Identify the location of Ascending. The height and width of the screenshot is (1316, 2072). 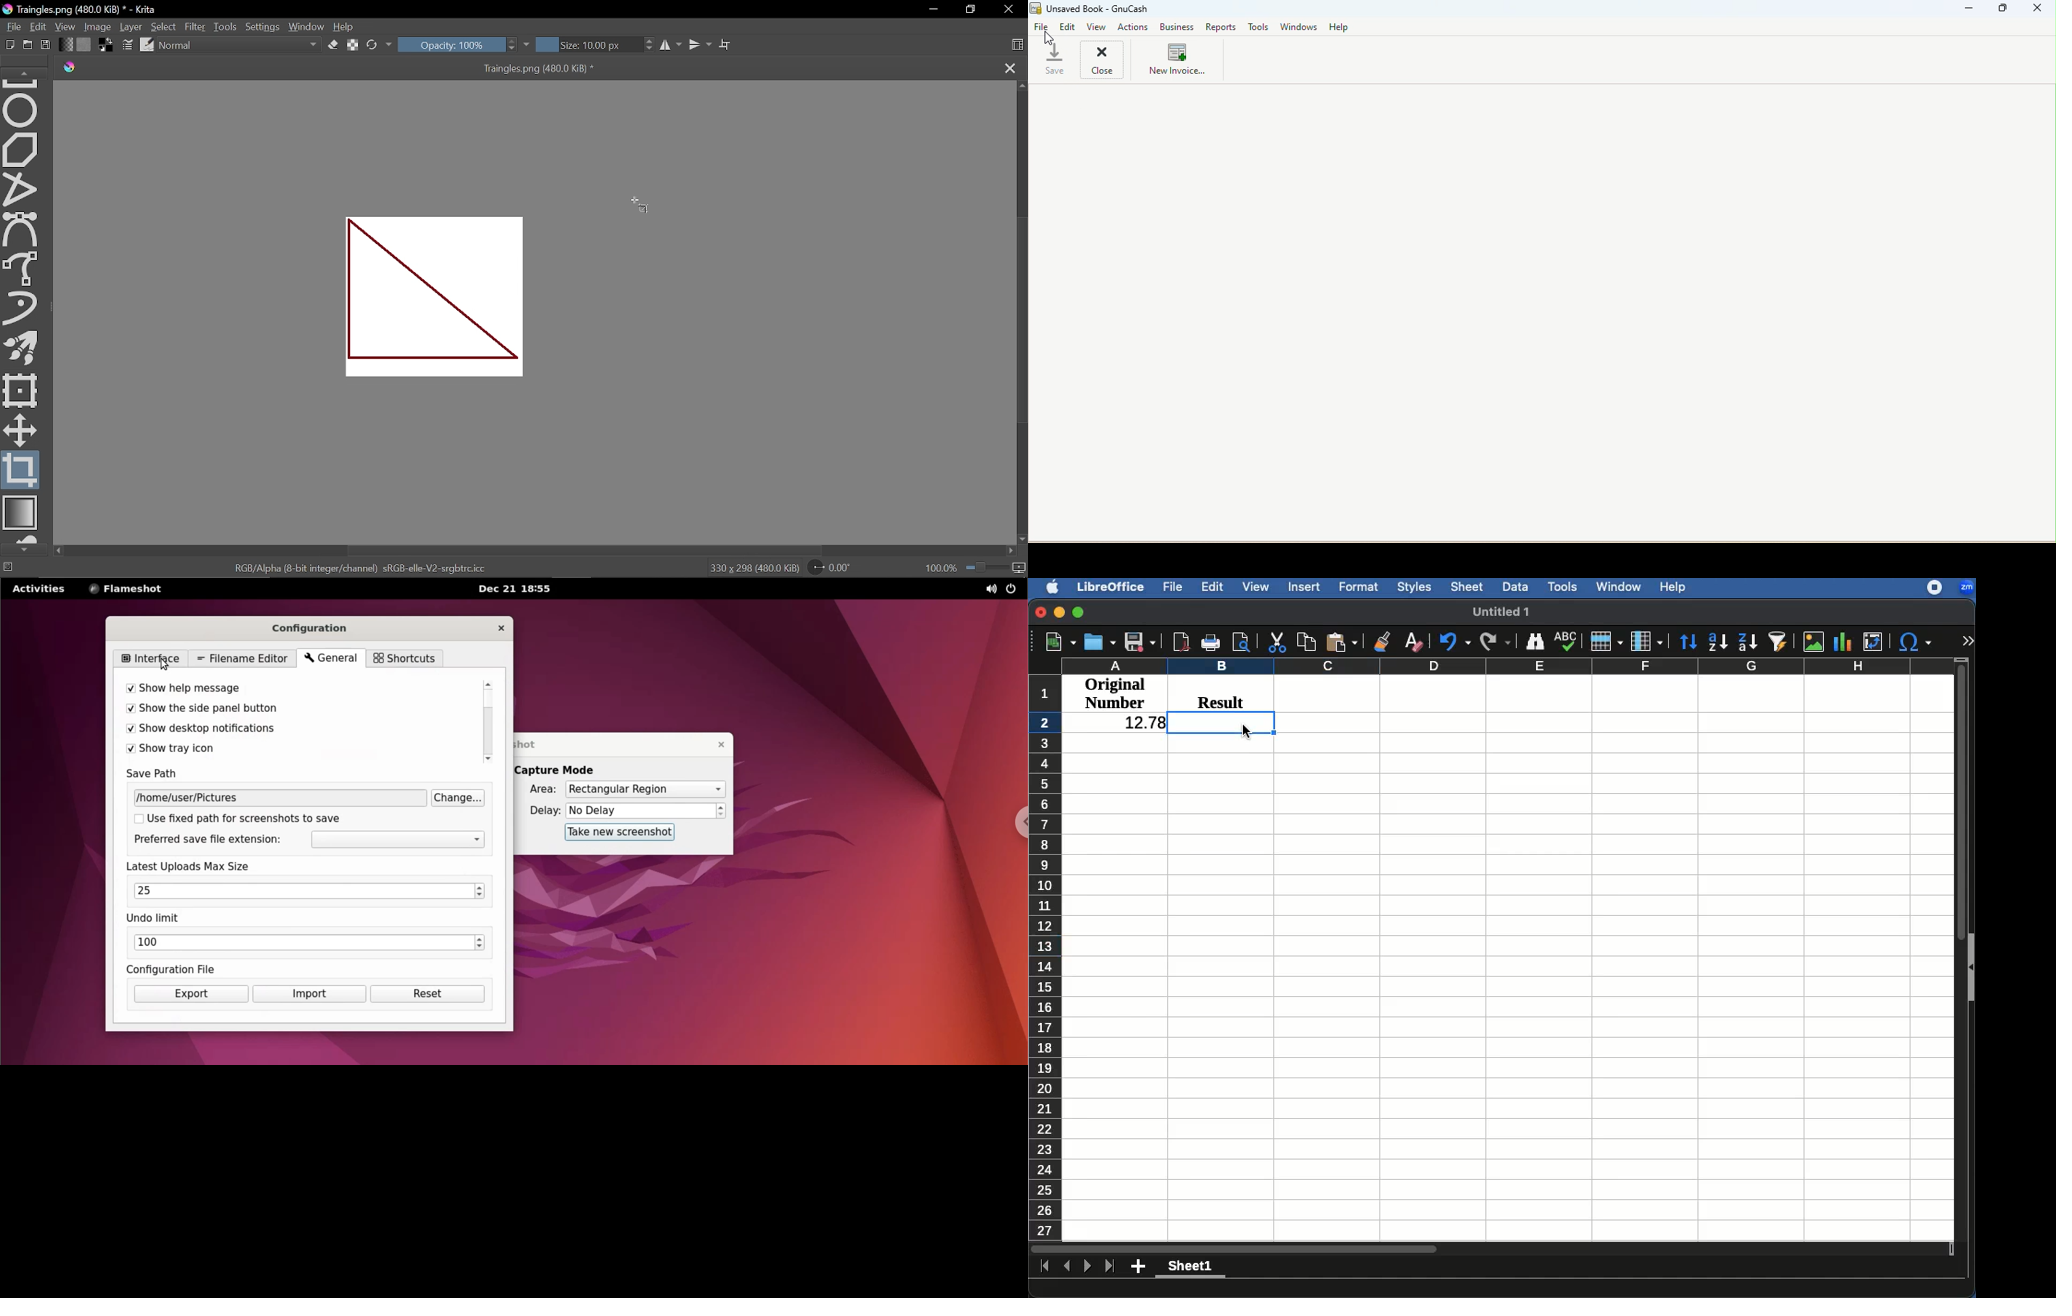
(1717, 643).